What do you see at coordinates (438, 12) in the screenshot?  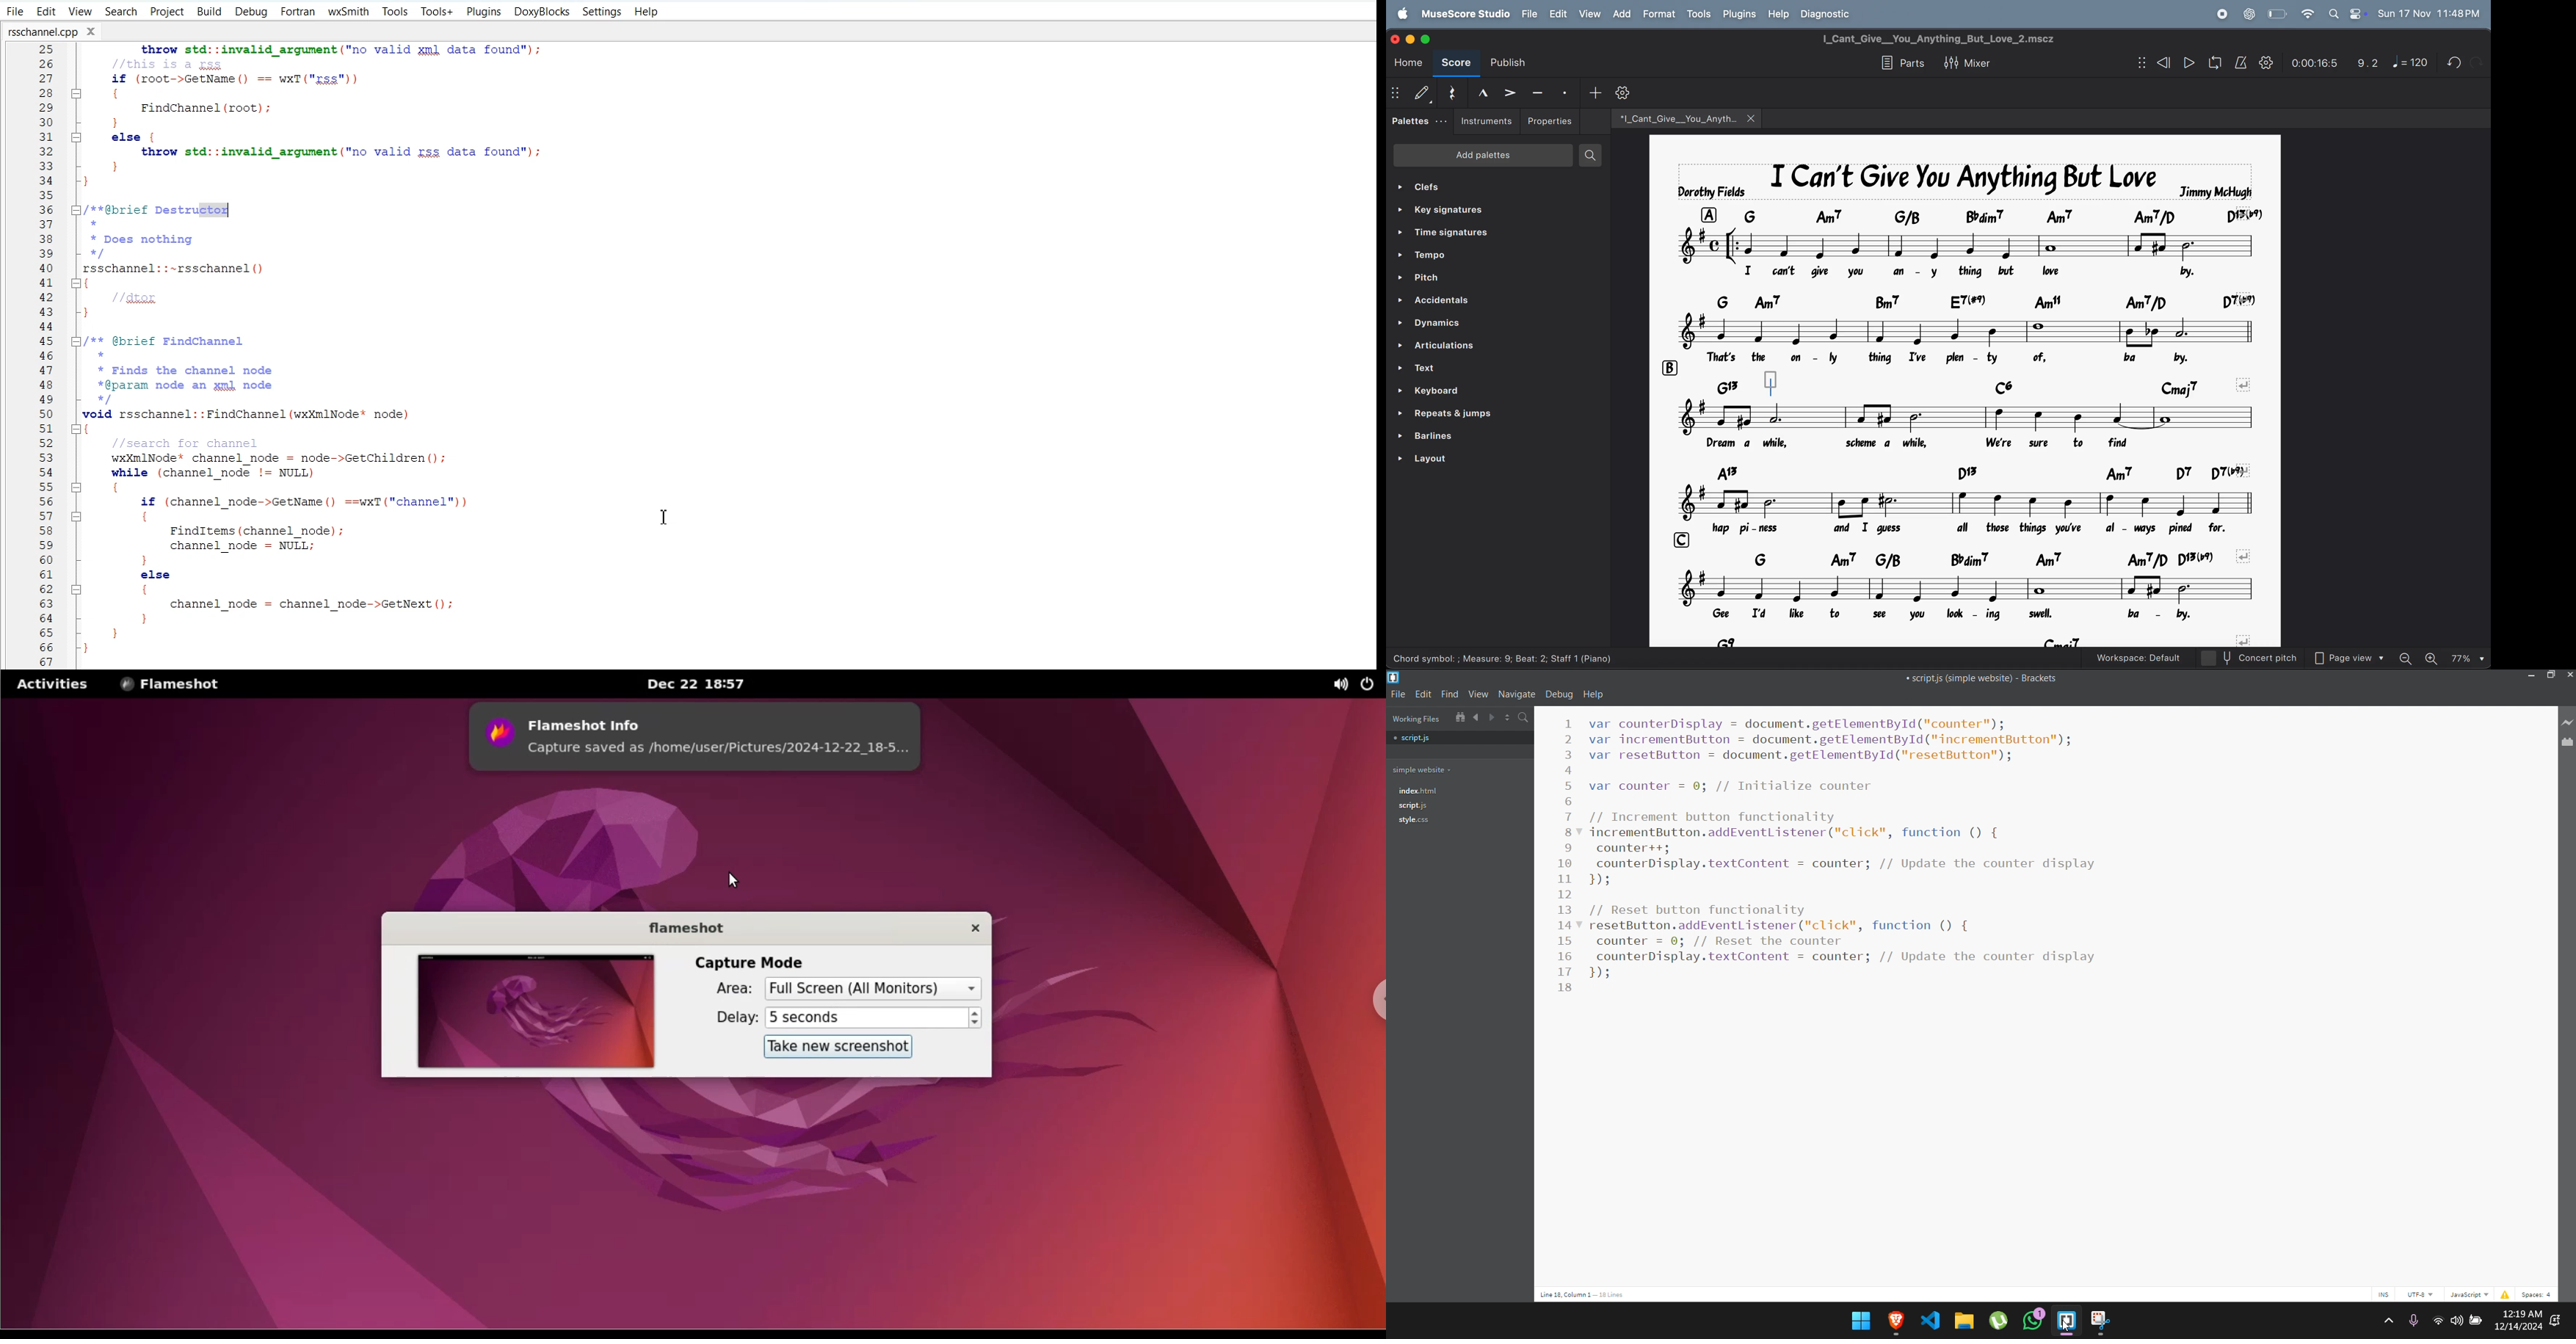 I see `Tools +` at bounding box center [438, 12].